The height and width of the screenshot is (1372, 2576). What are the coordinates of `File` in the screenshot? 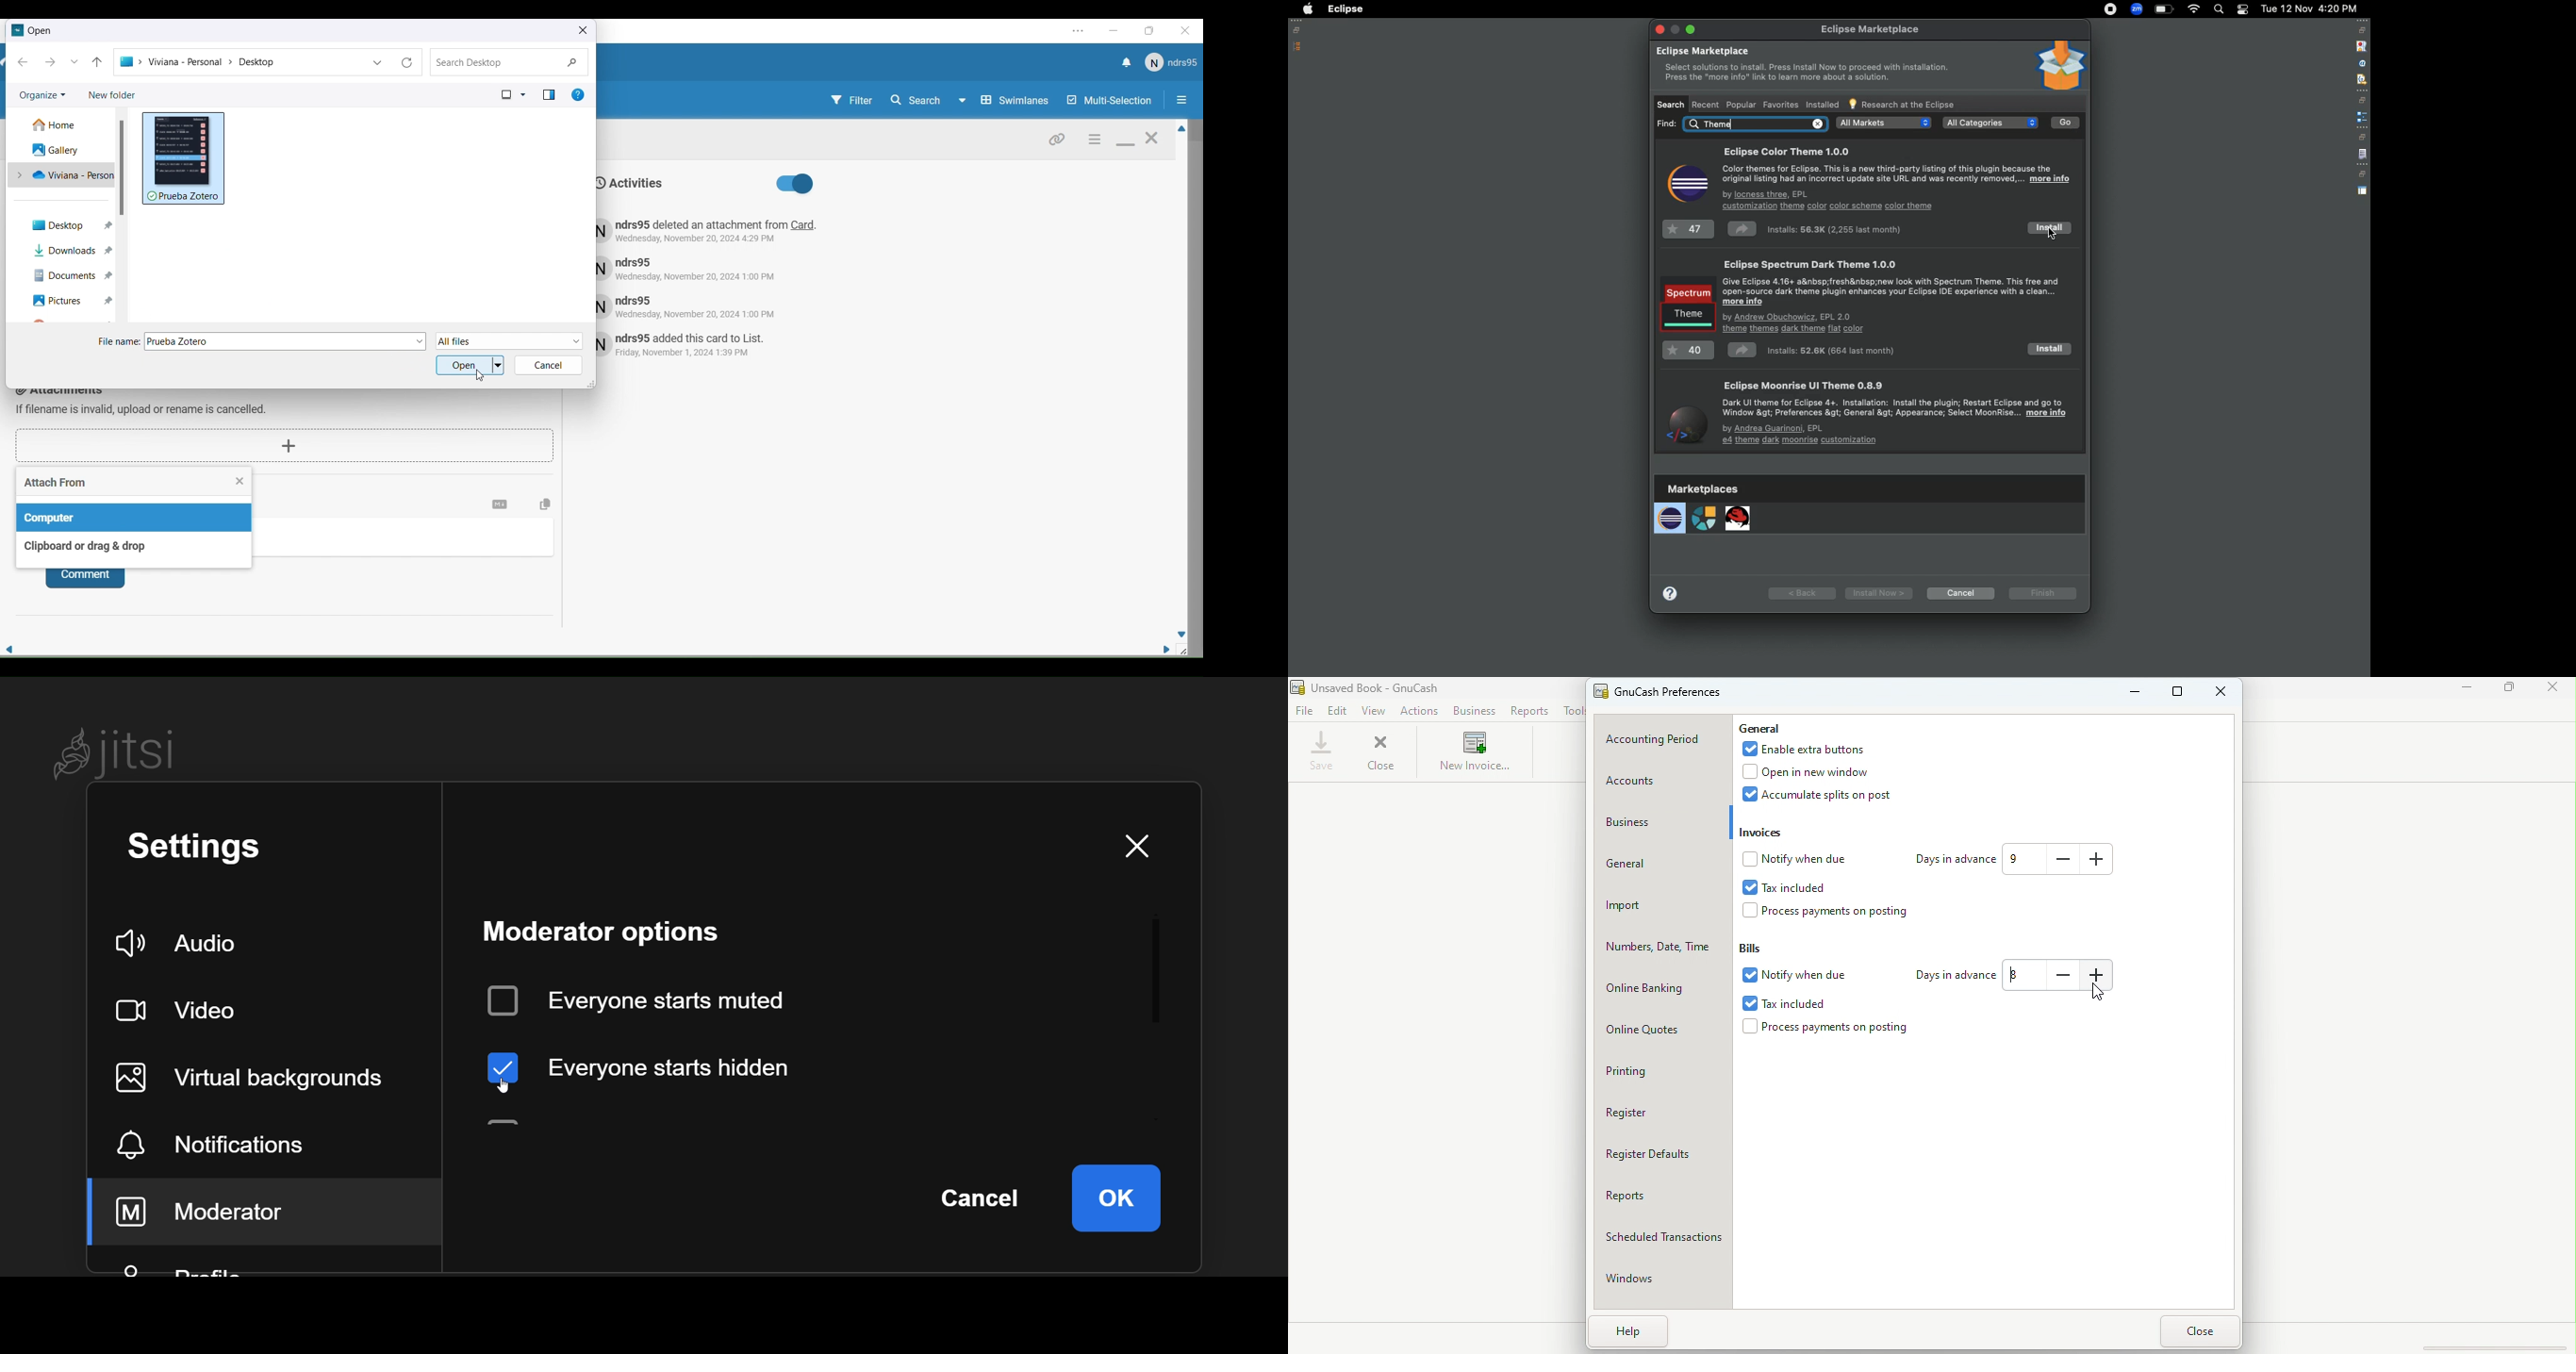 It's located at (1306, 709).